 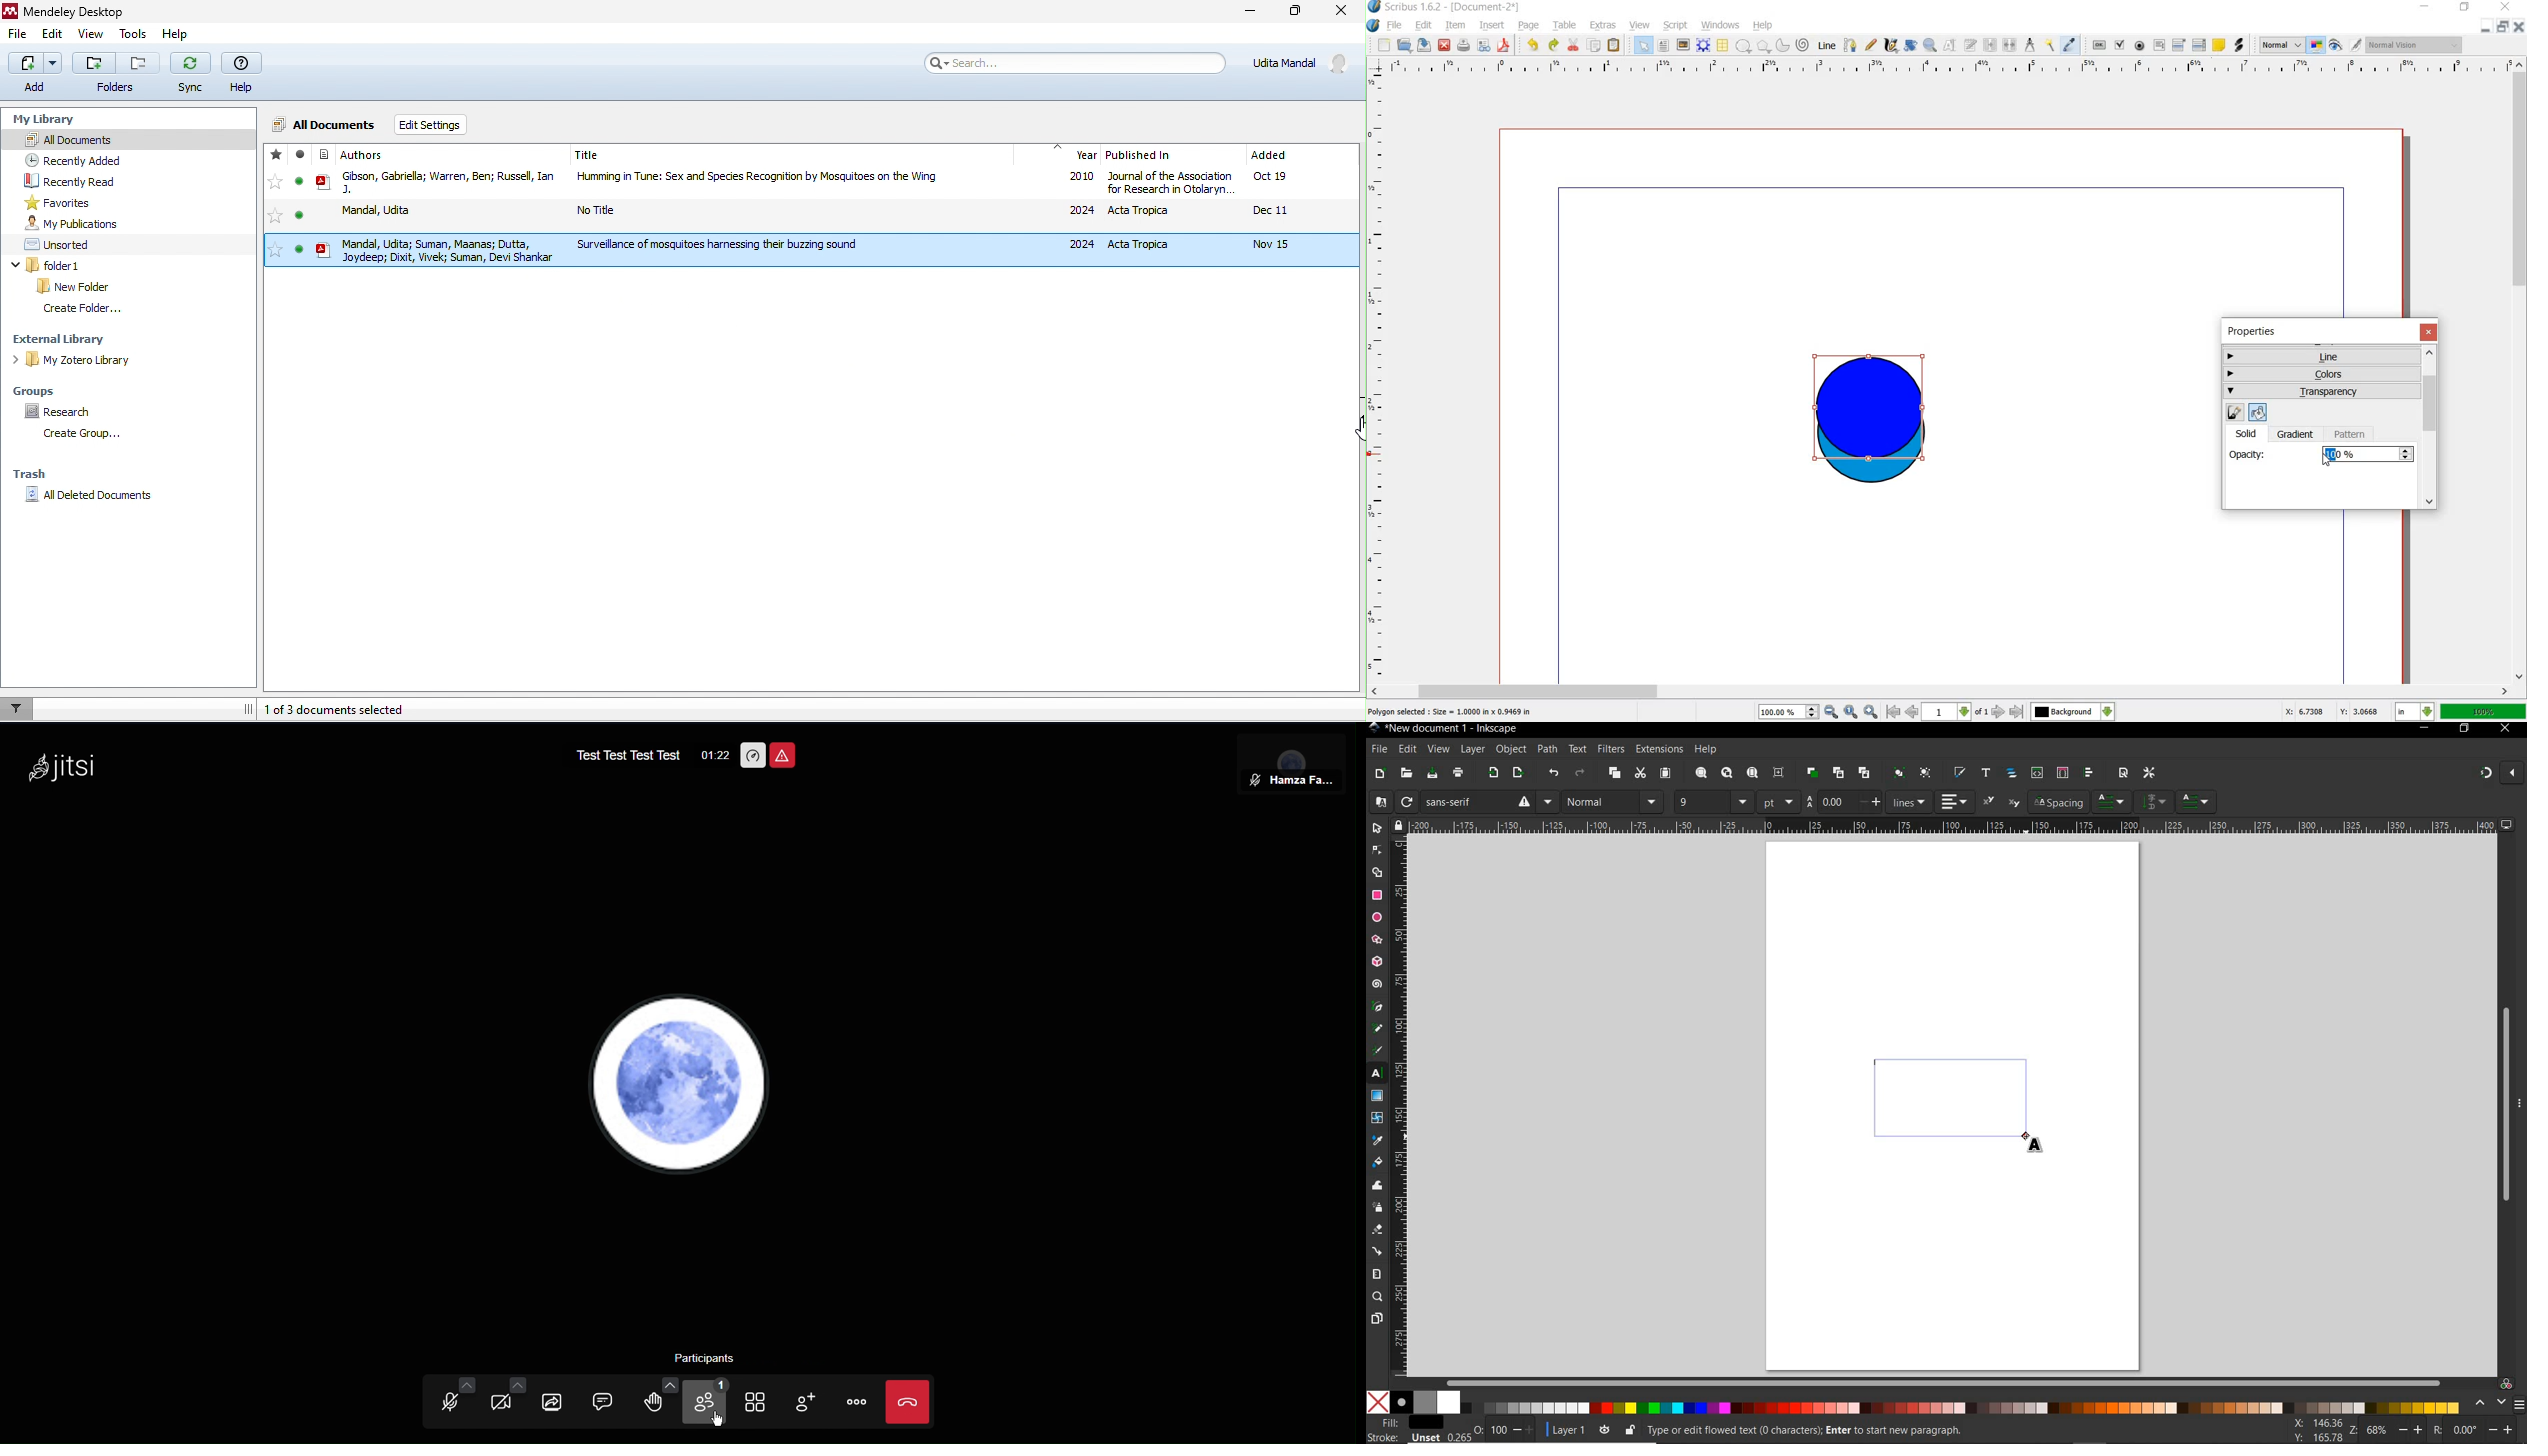 I want to click on pdf check box, so click(x=2119, y=46).